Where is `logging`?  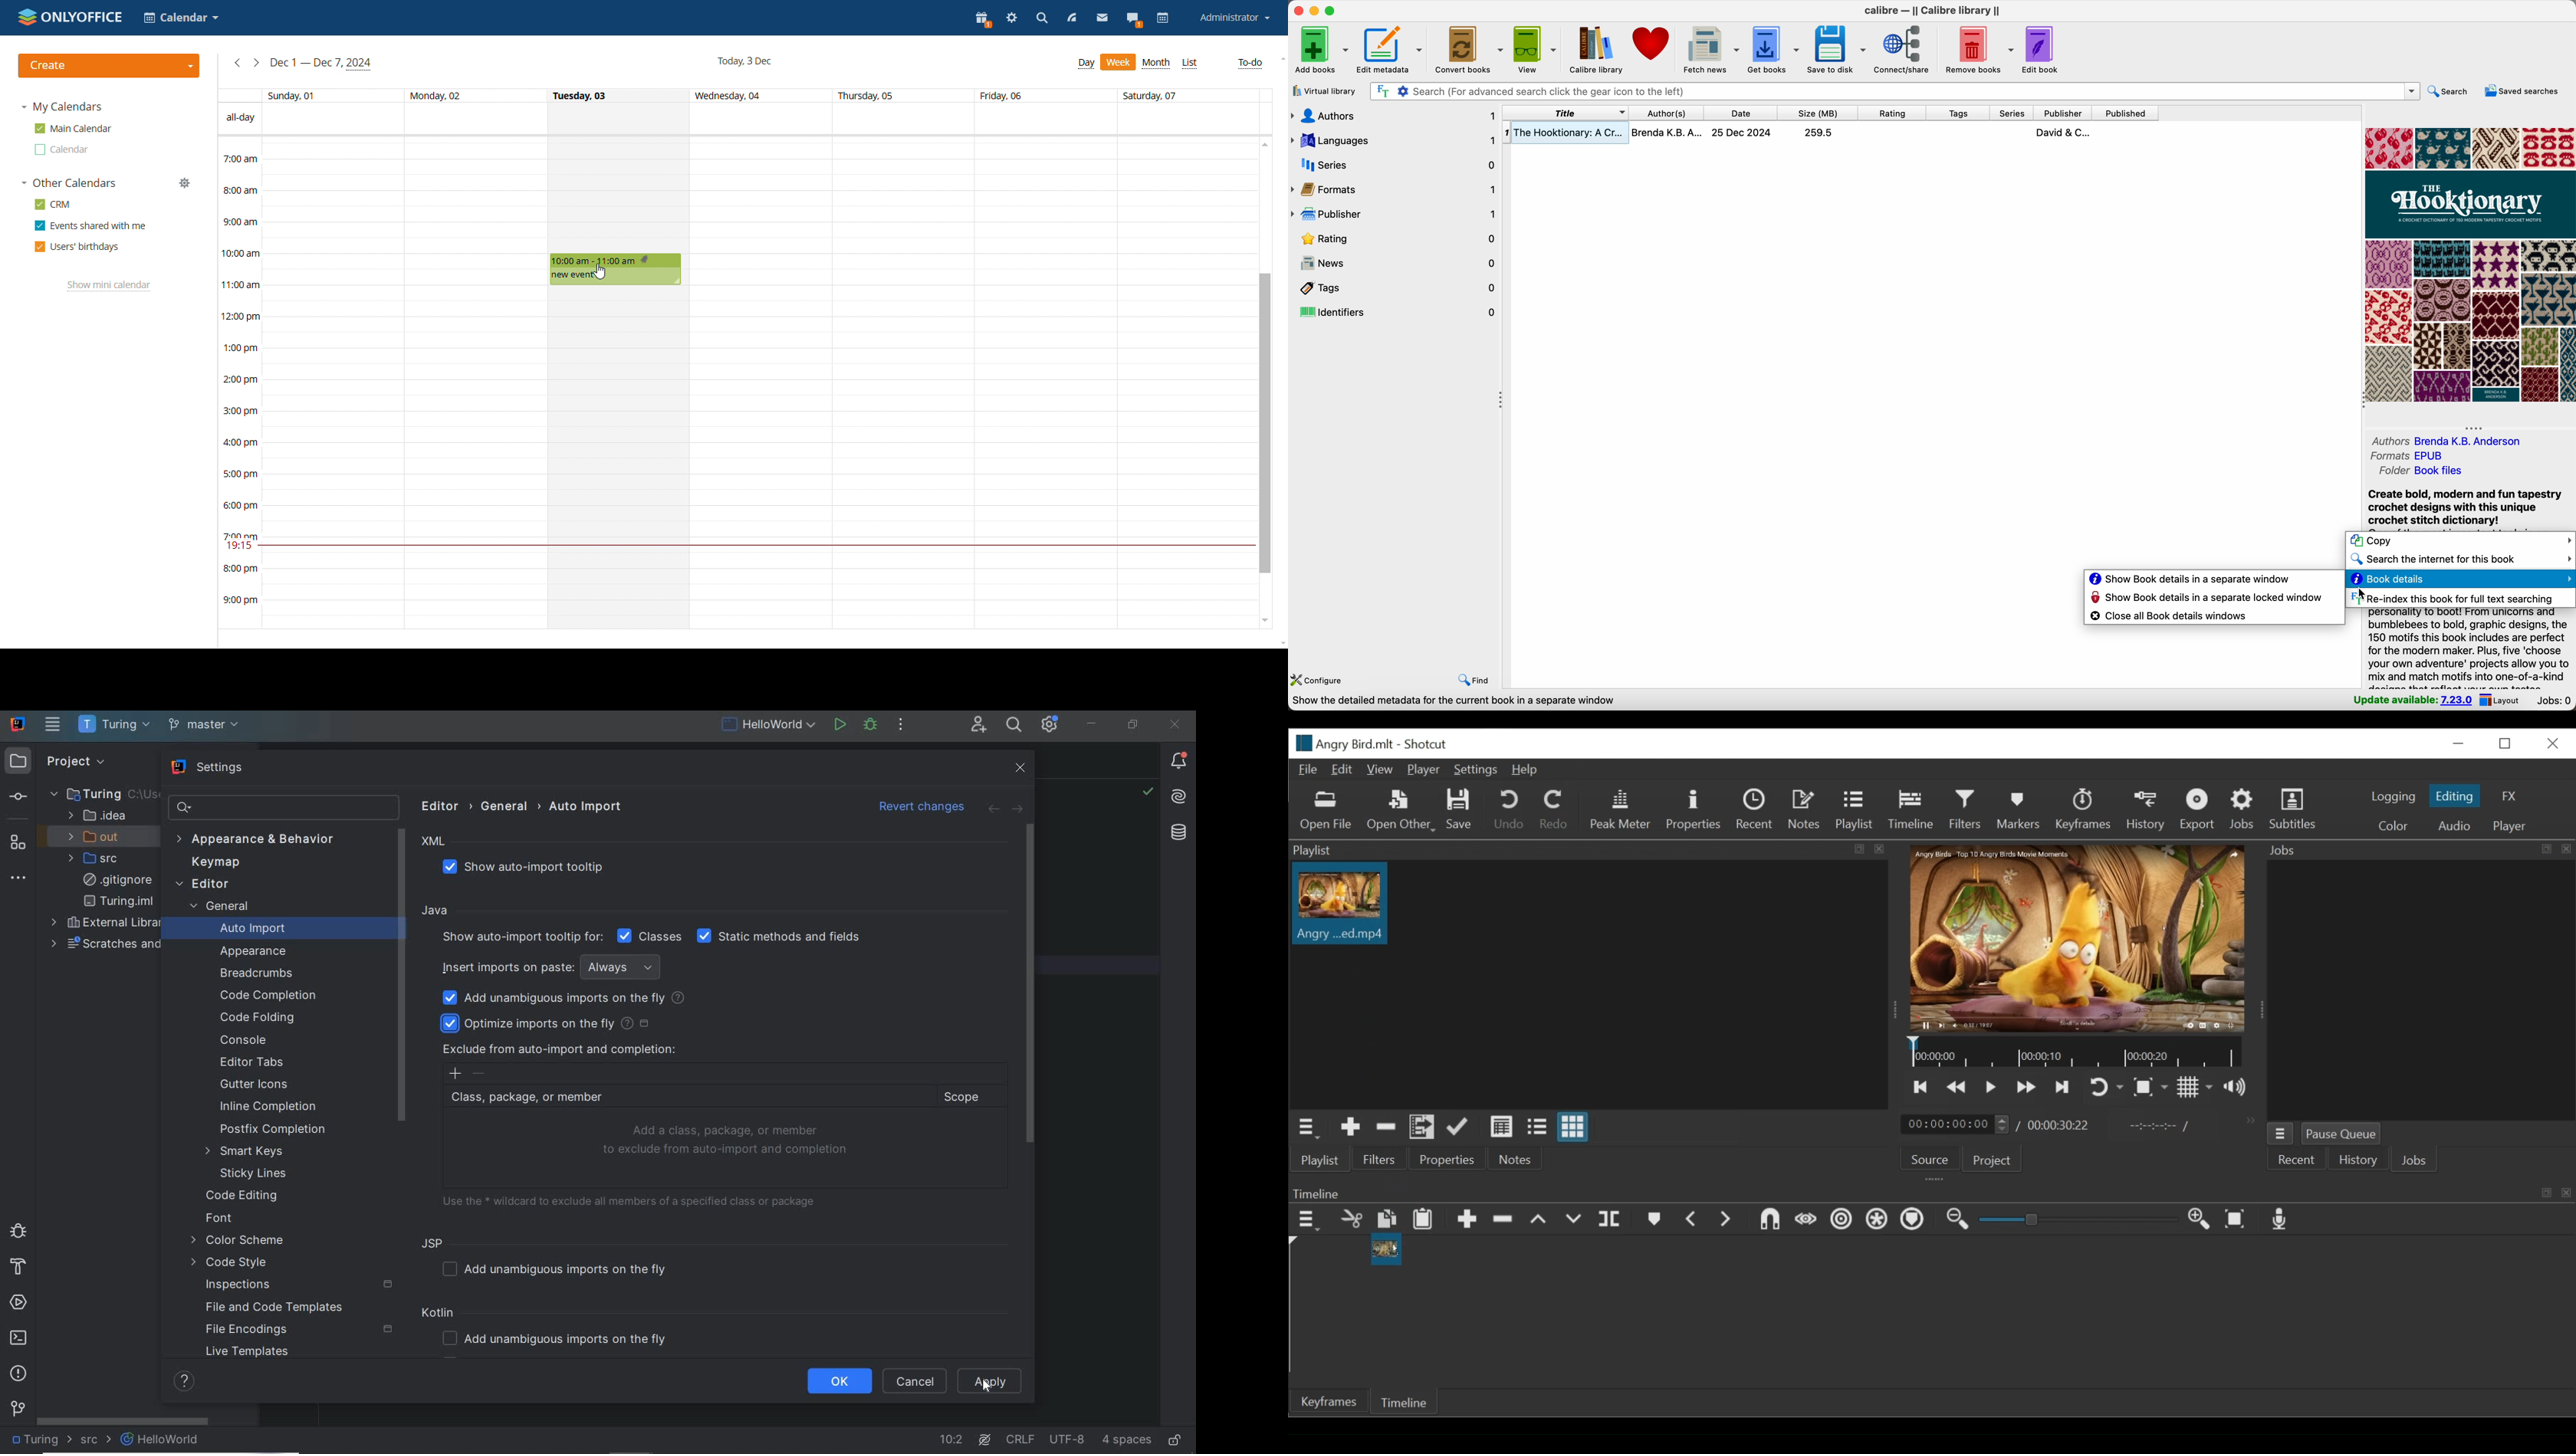
logging is located at coordinates (2392, 798).